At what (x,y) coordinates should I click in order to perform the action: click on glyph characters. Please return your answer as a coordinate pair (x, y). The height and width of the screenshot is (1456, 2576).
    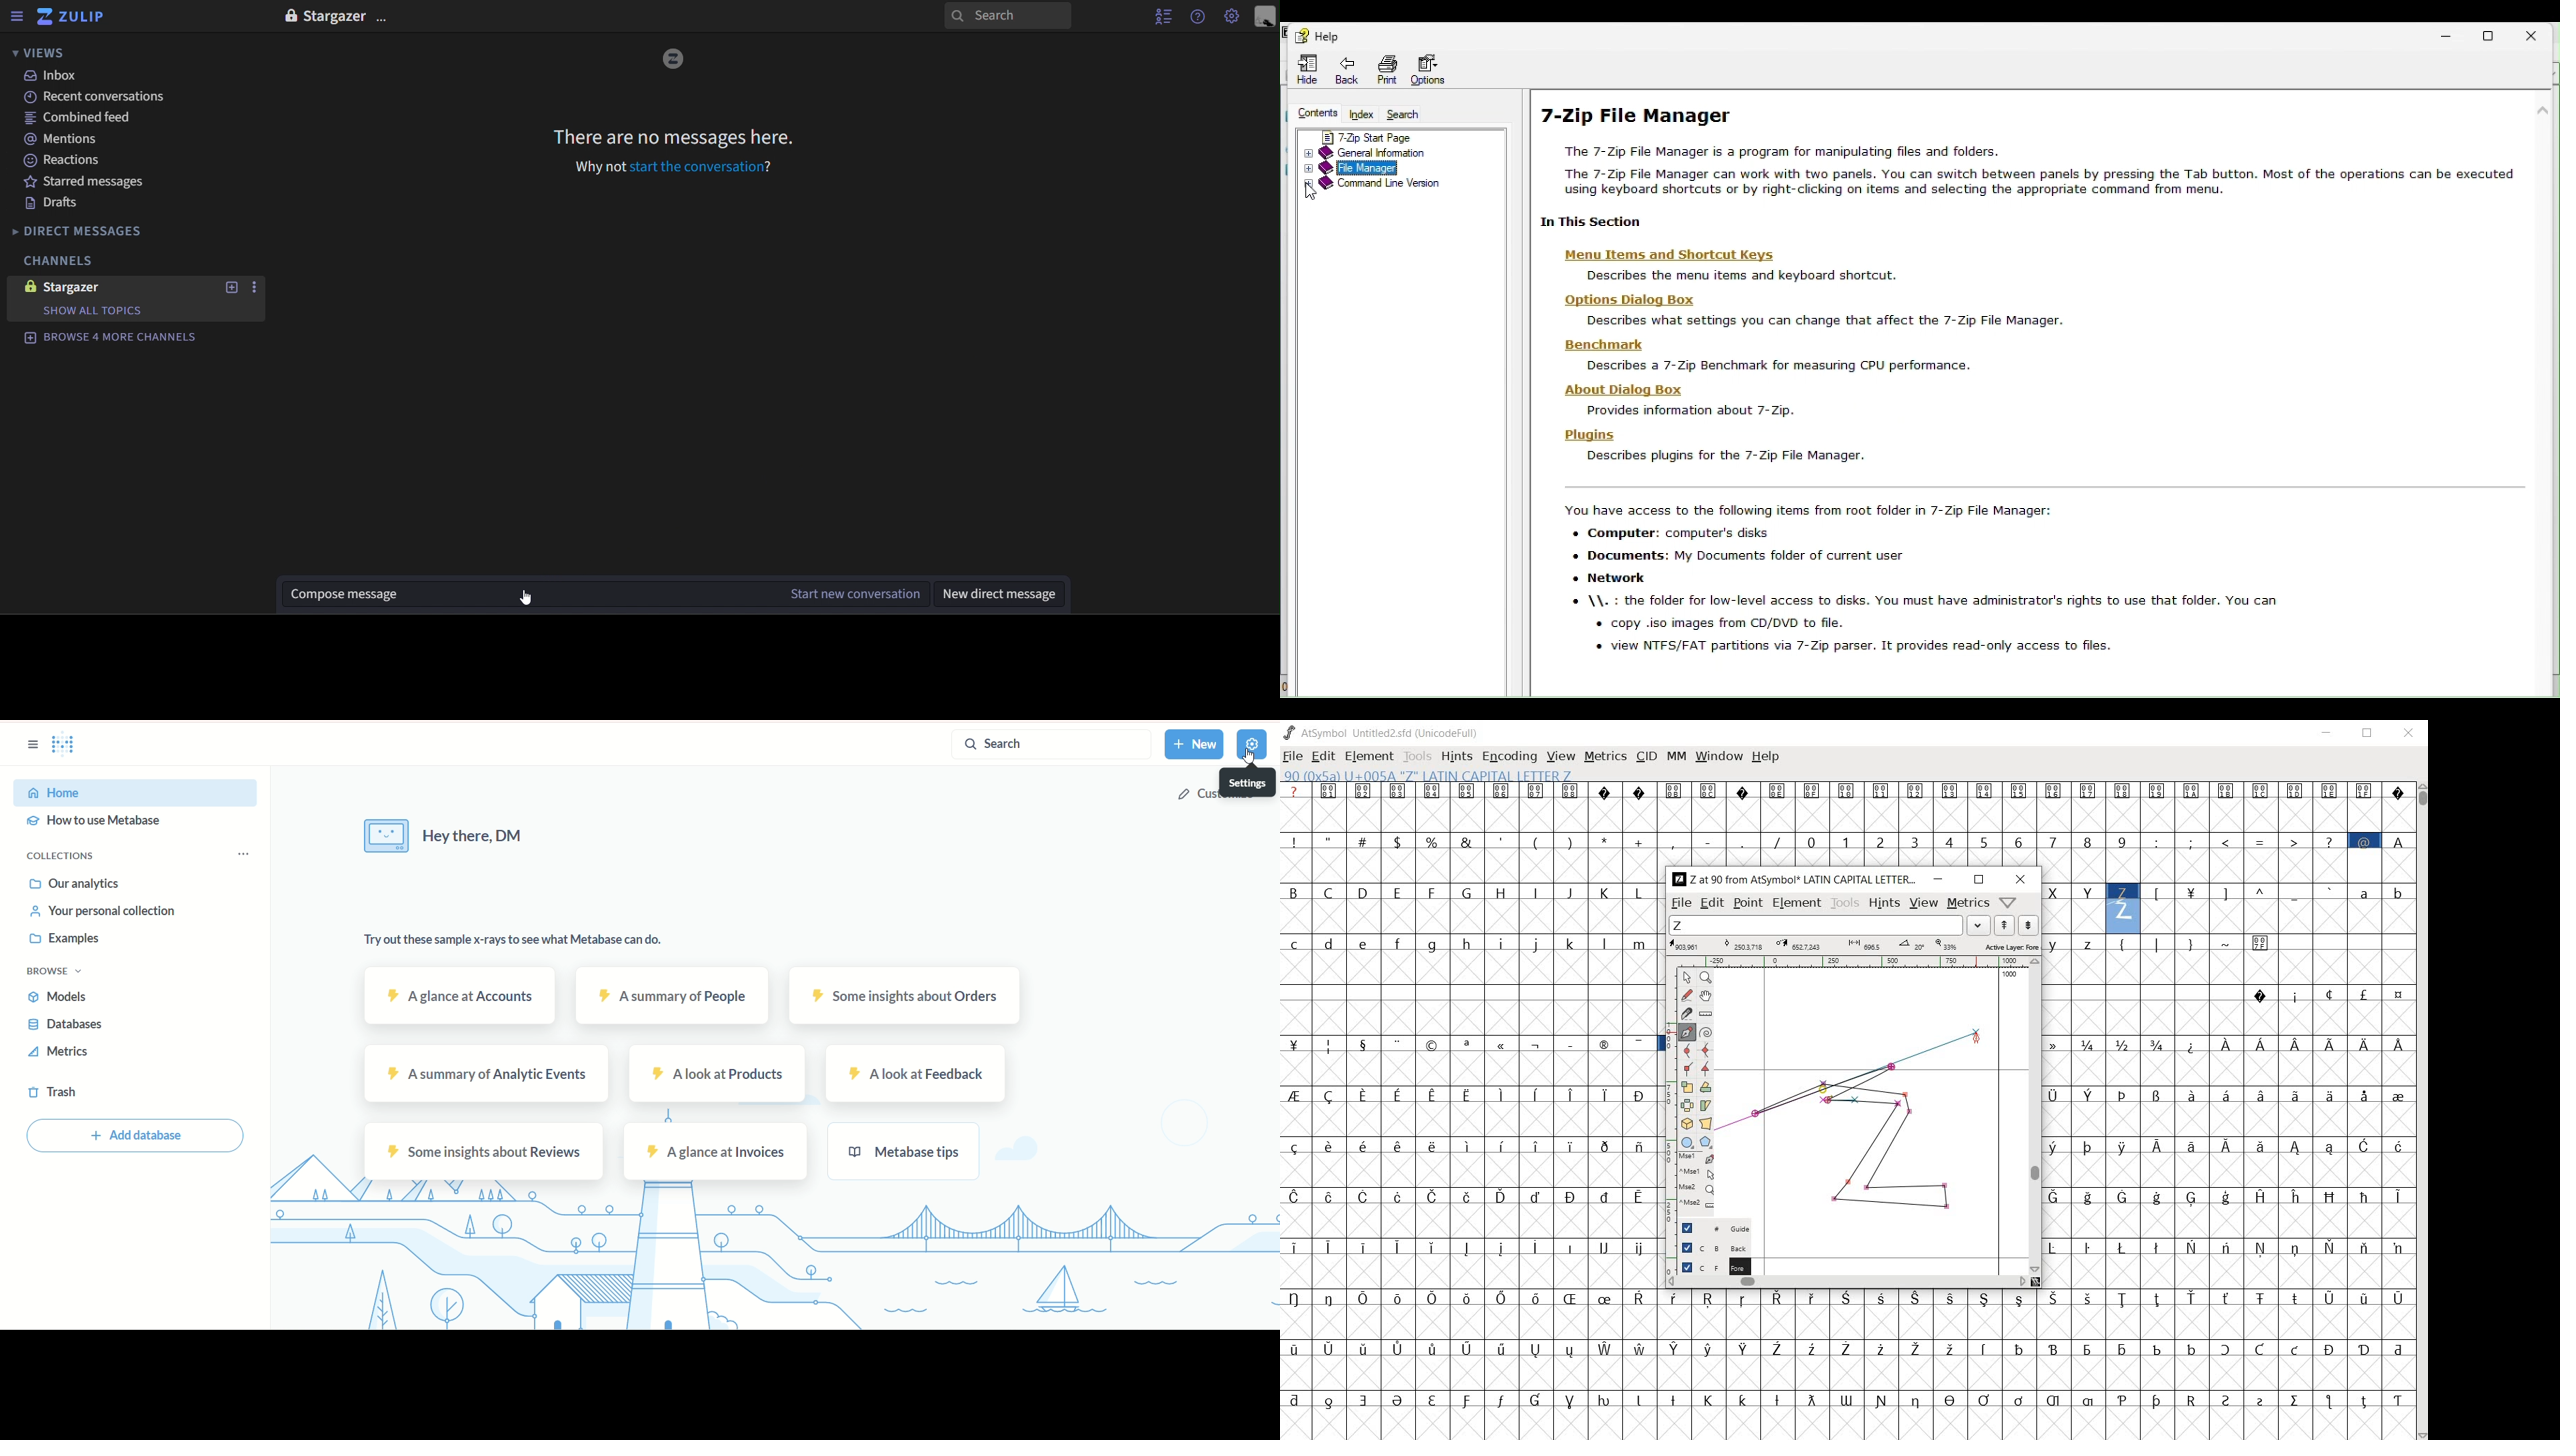
    Looking at the image, I should click on (2228, 1110).